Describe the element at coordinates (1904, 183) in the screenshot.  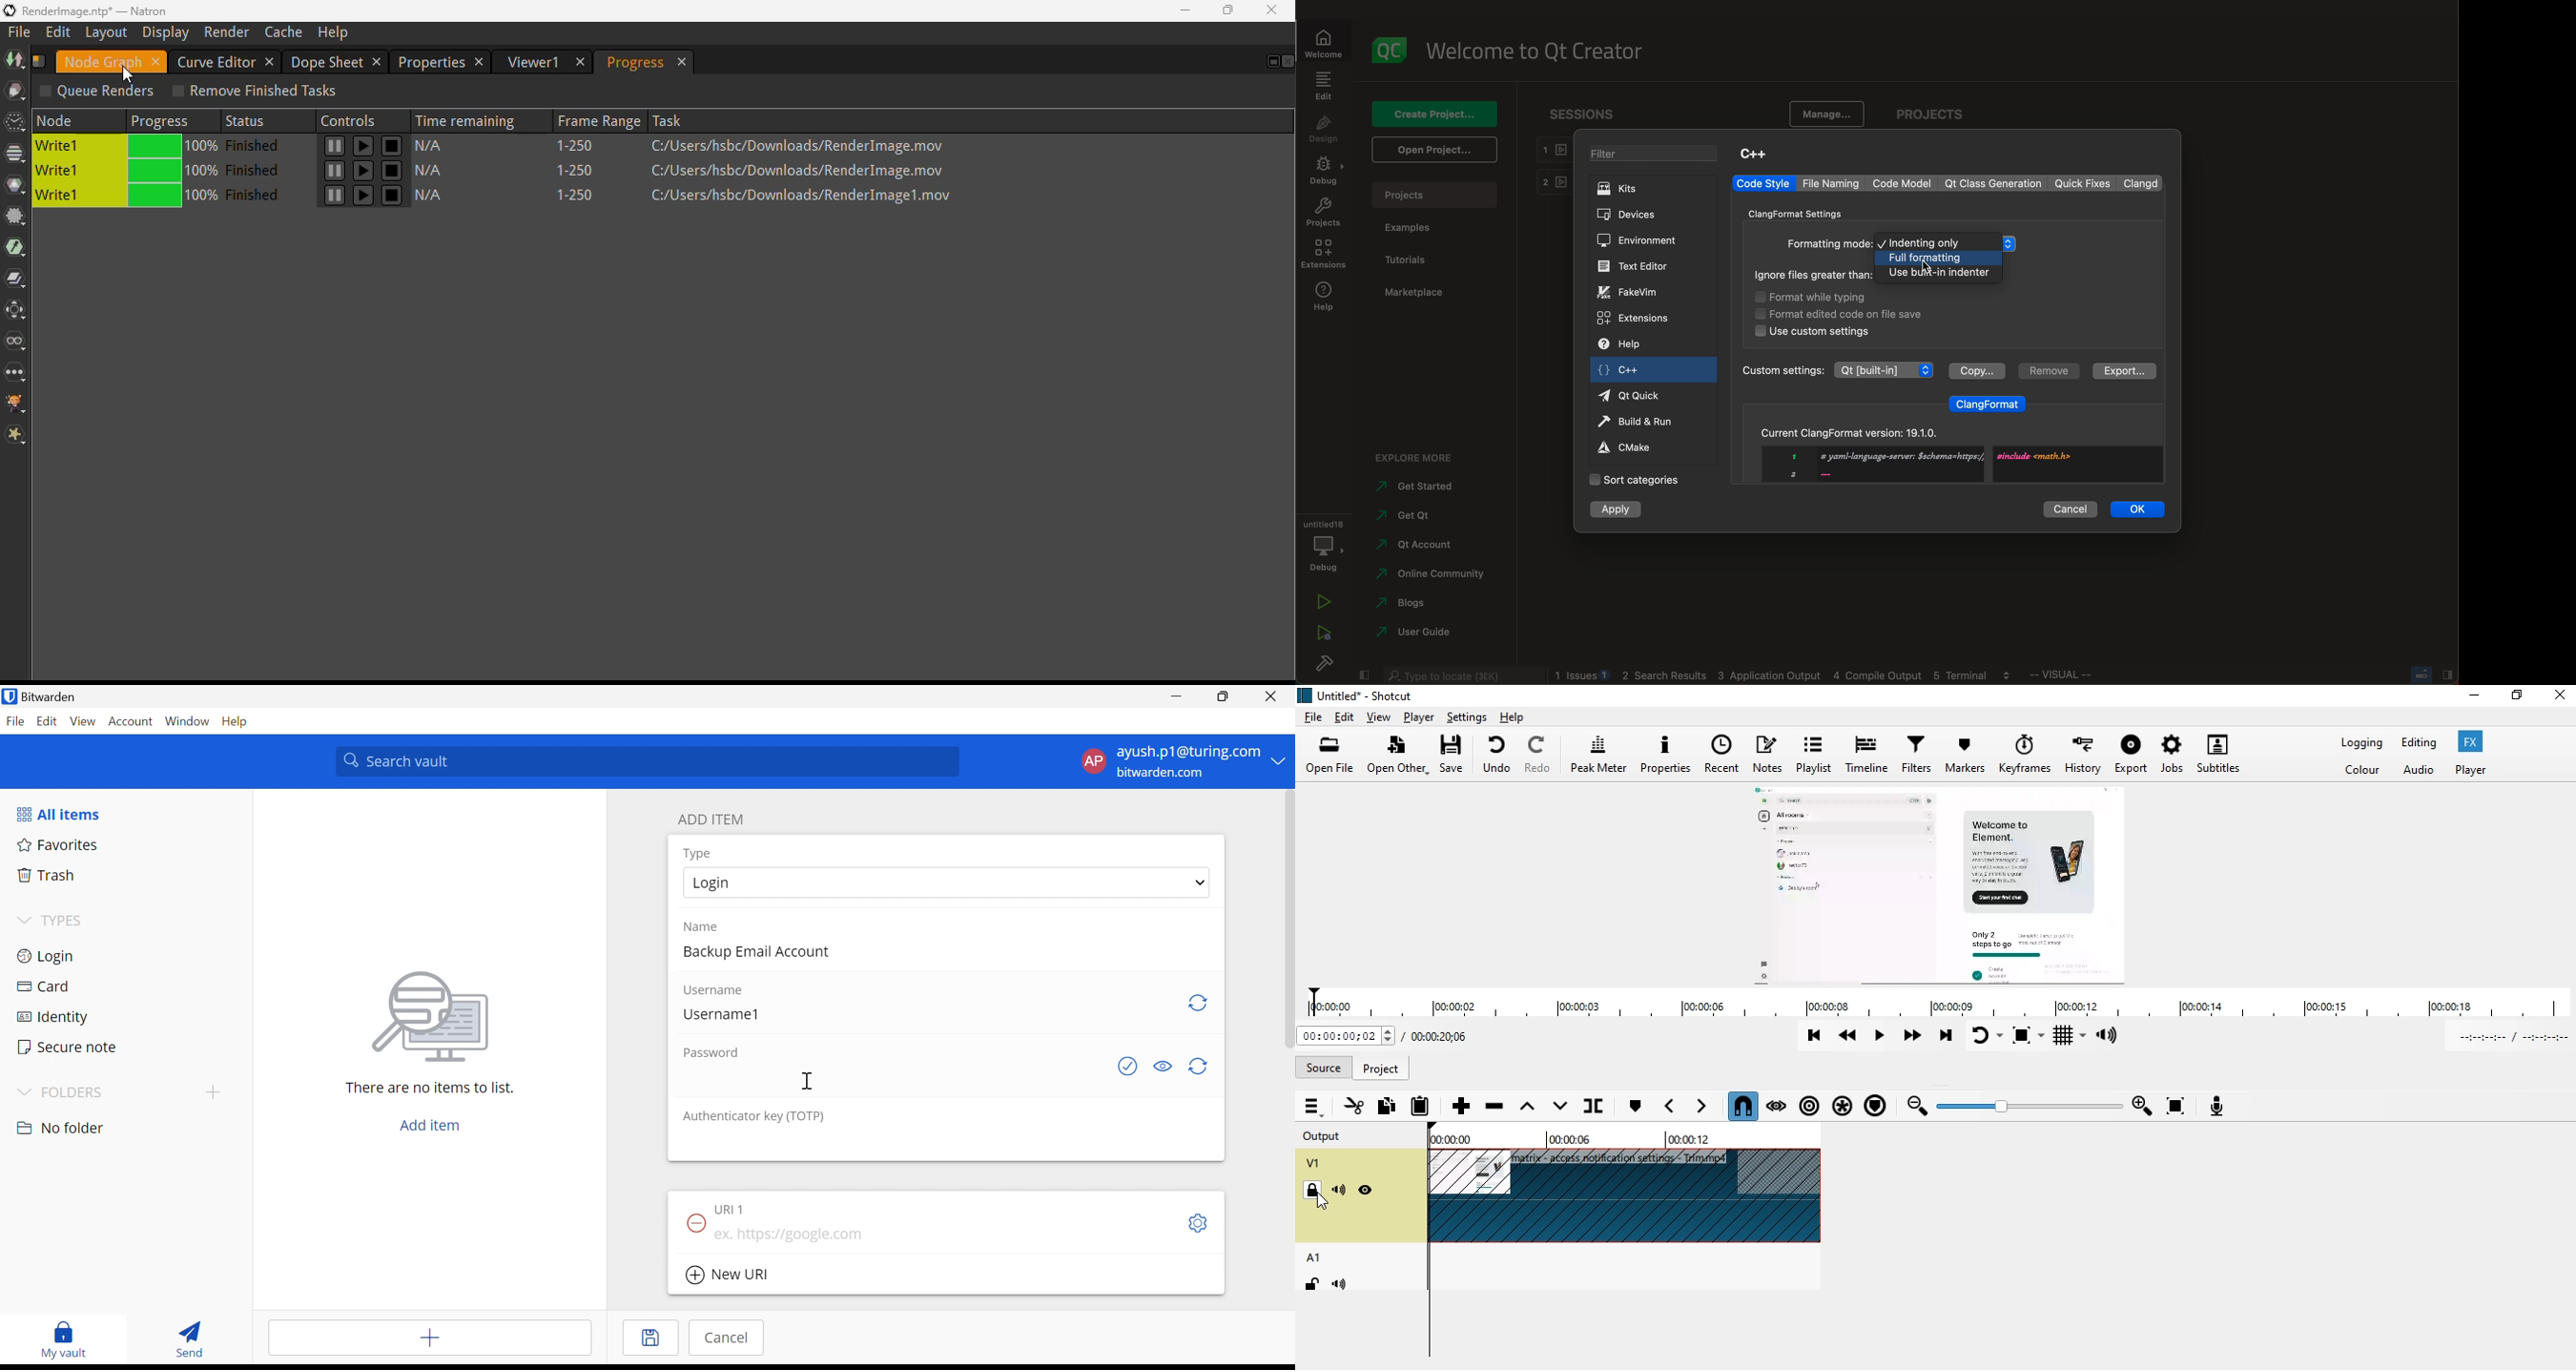
I see `code` at that location.